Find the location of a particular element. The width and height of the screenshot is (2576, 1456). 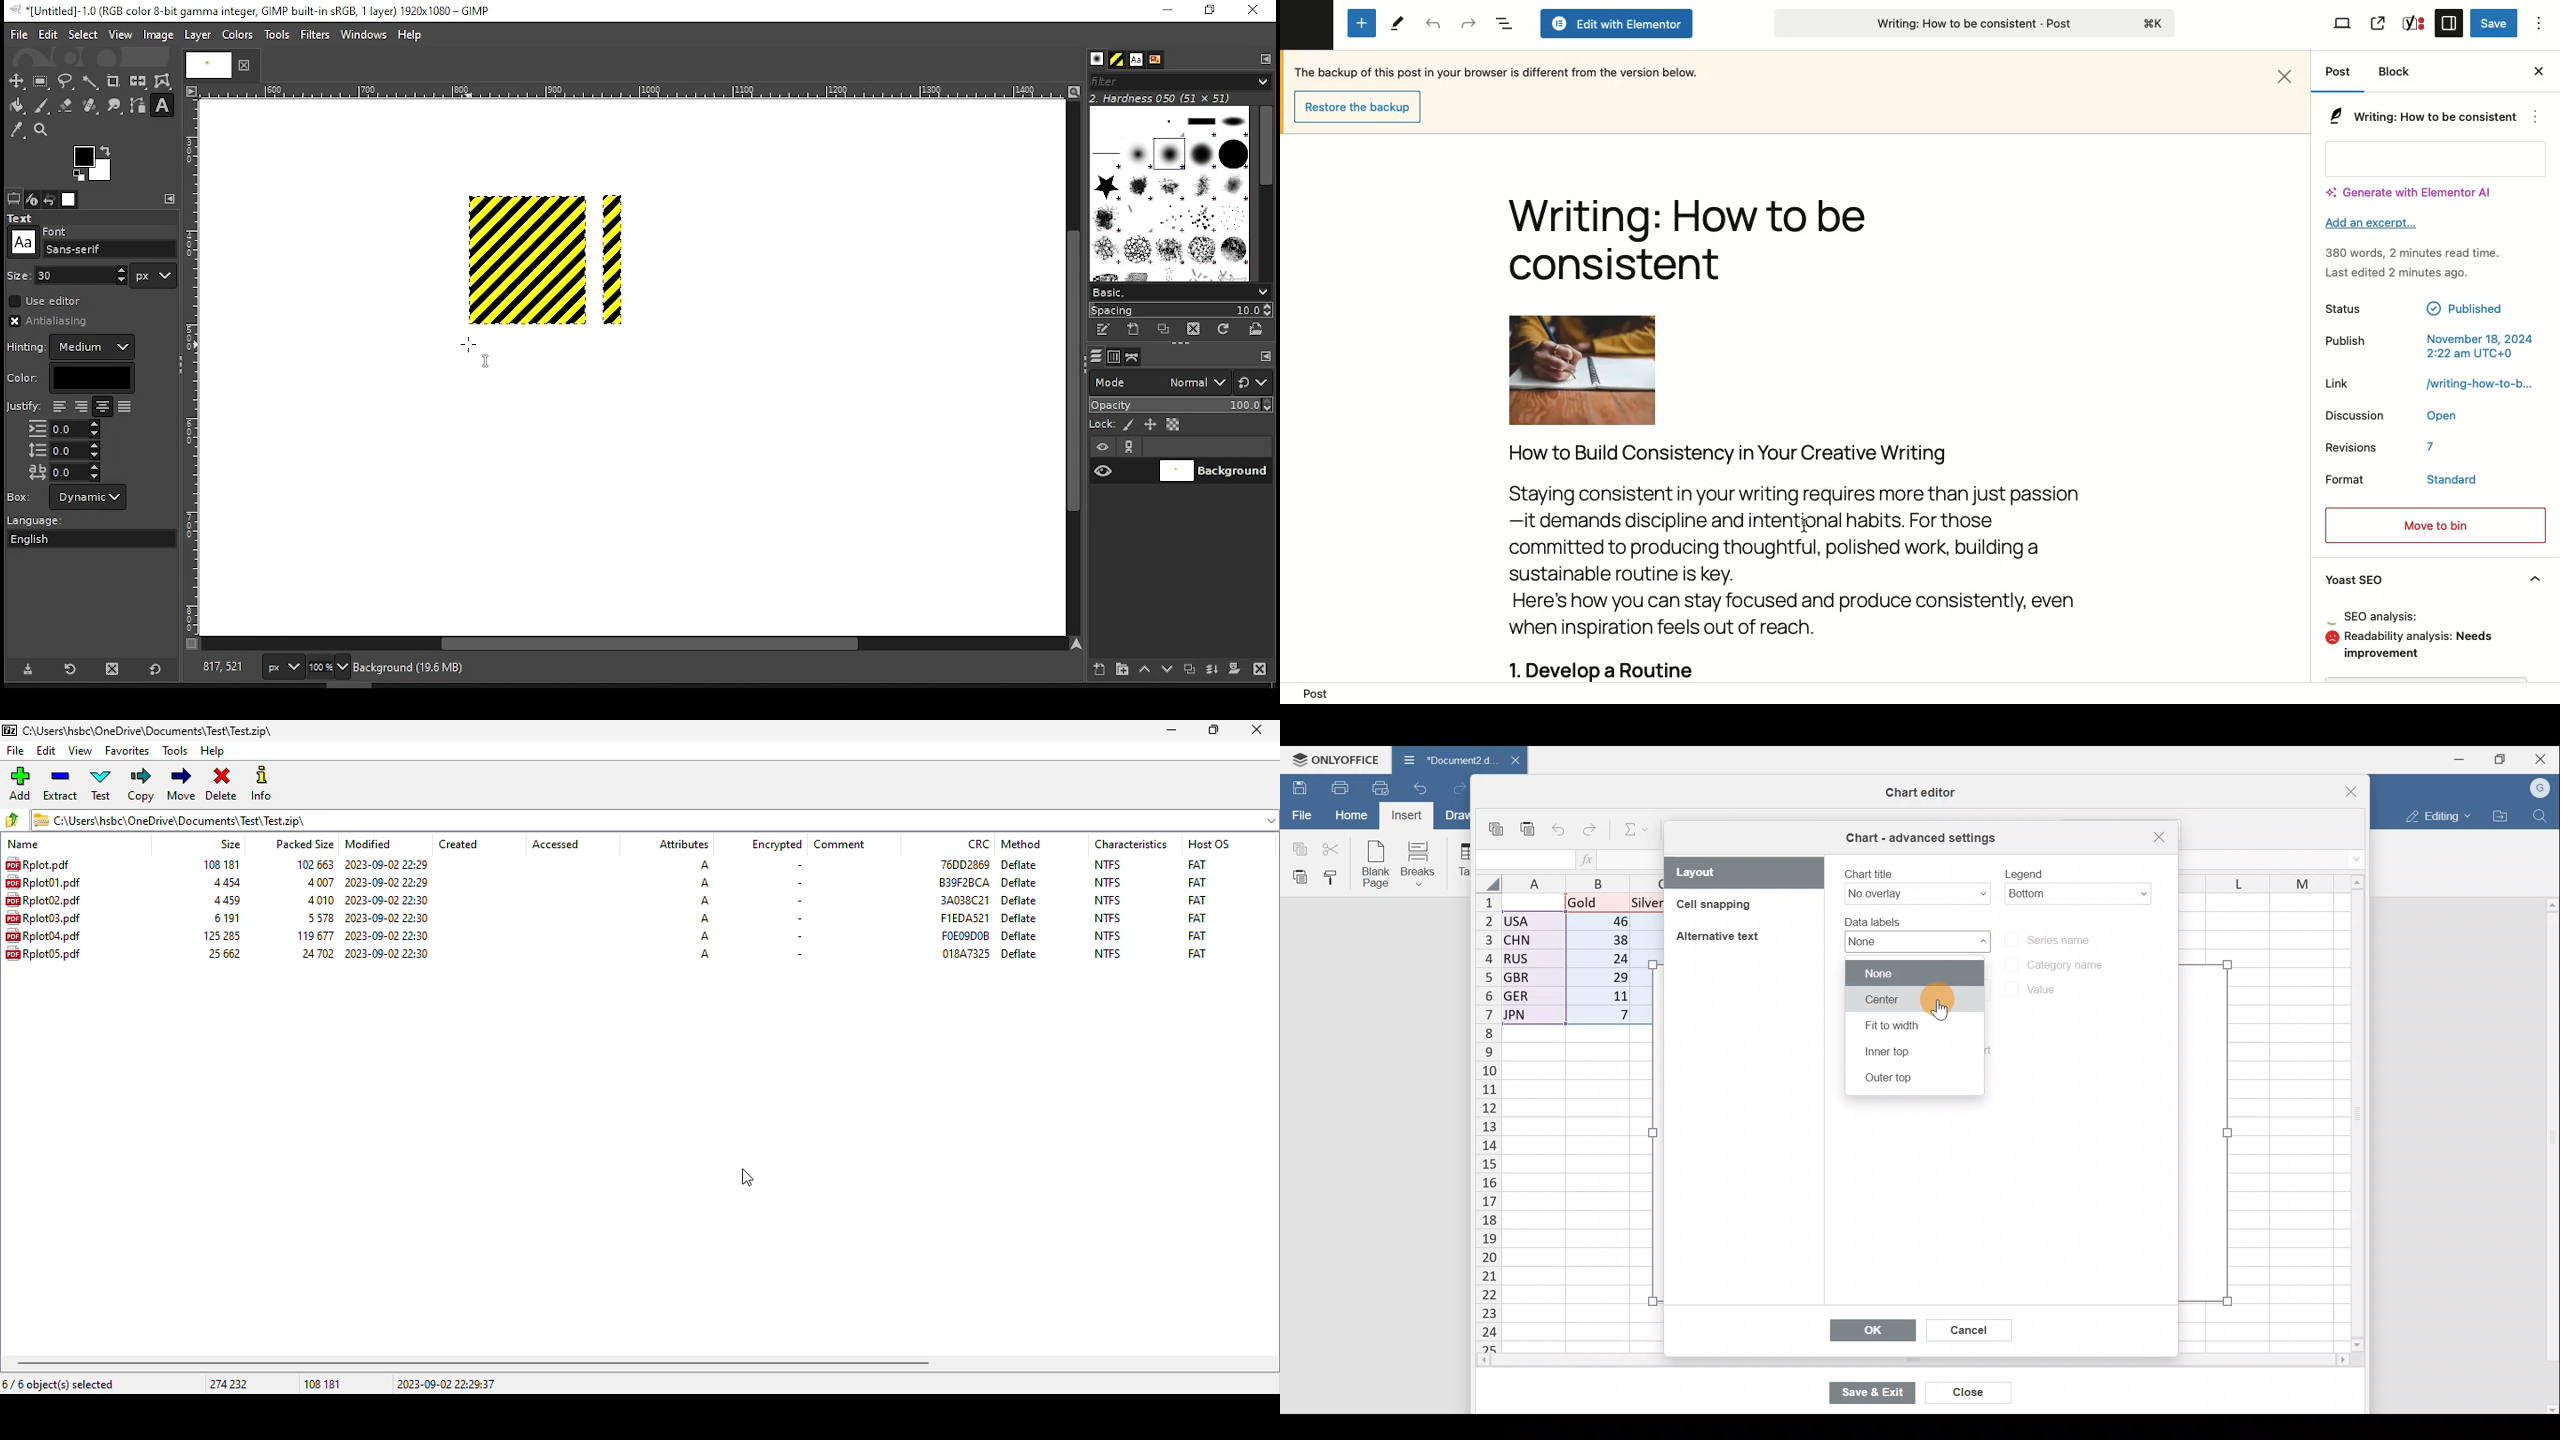

Yoast is located at coordinates (2348, 580).